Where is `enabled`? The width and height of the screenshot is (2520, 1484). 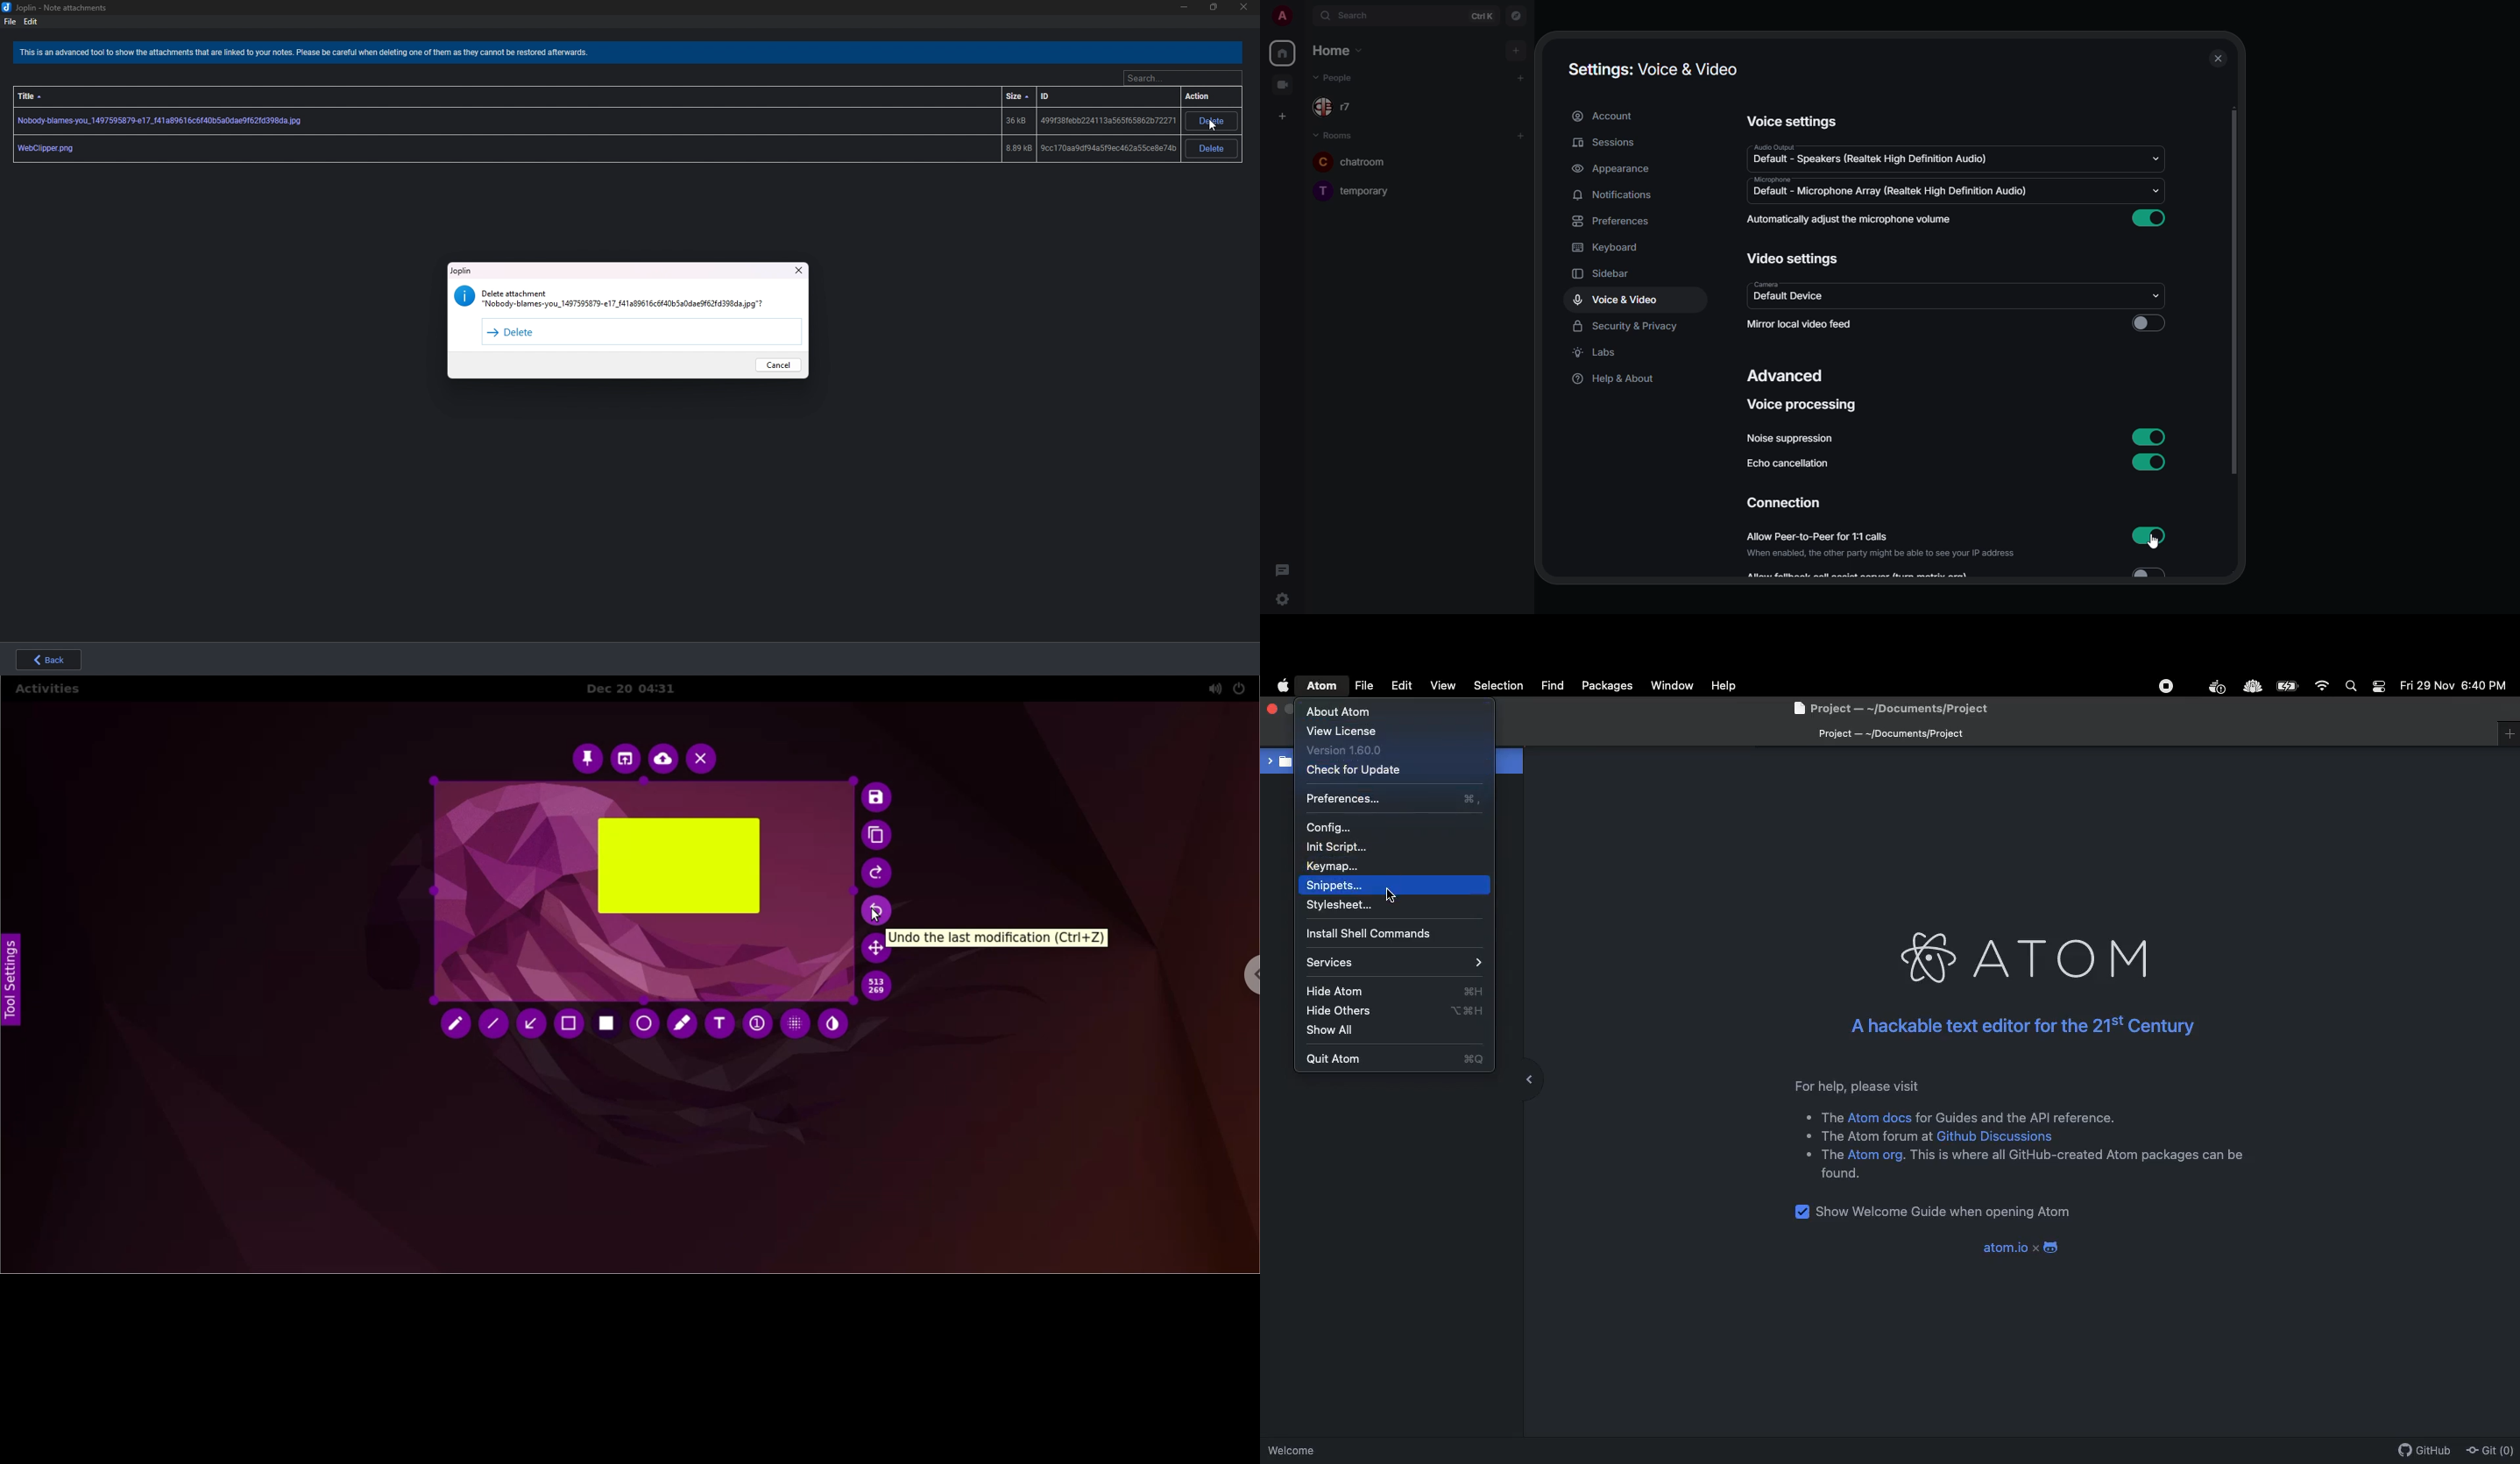
enabled is located at coordinates (2152, 461).